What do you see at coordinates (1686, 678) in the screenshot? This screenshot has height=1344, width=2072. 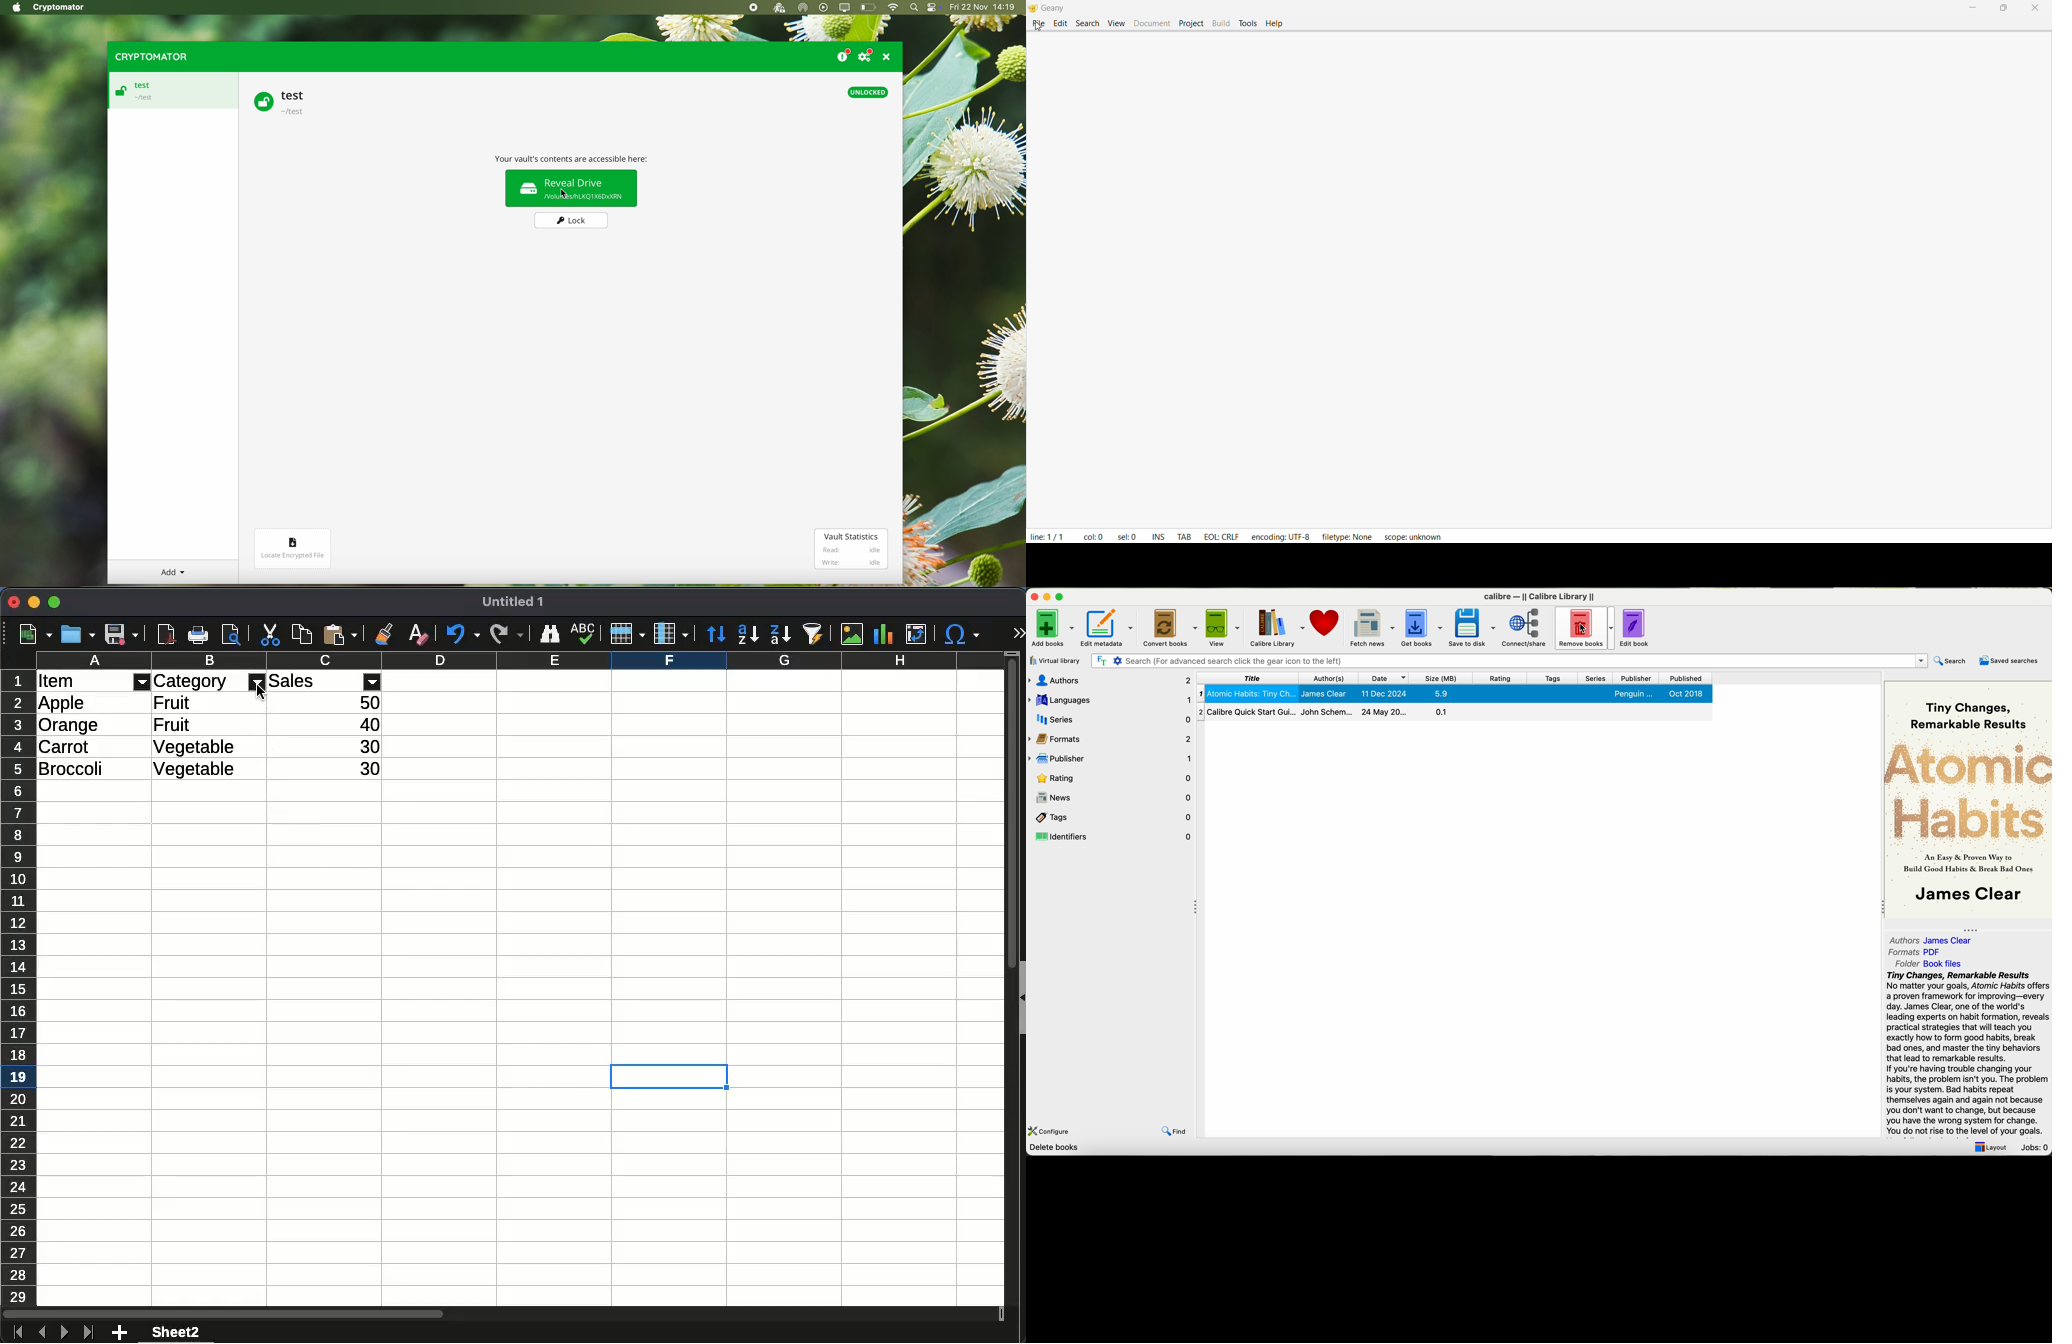 I see `published` at bounding box center [1686, 678].